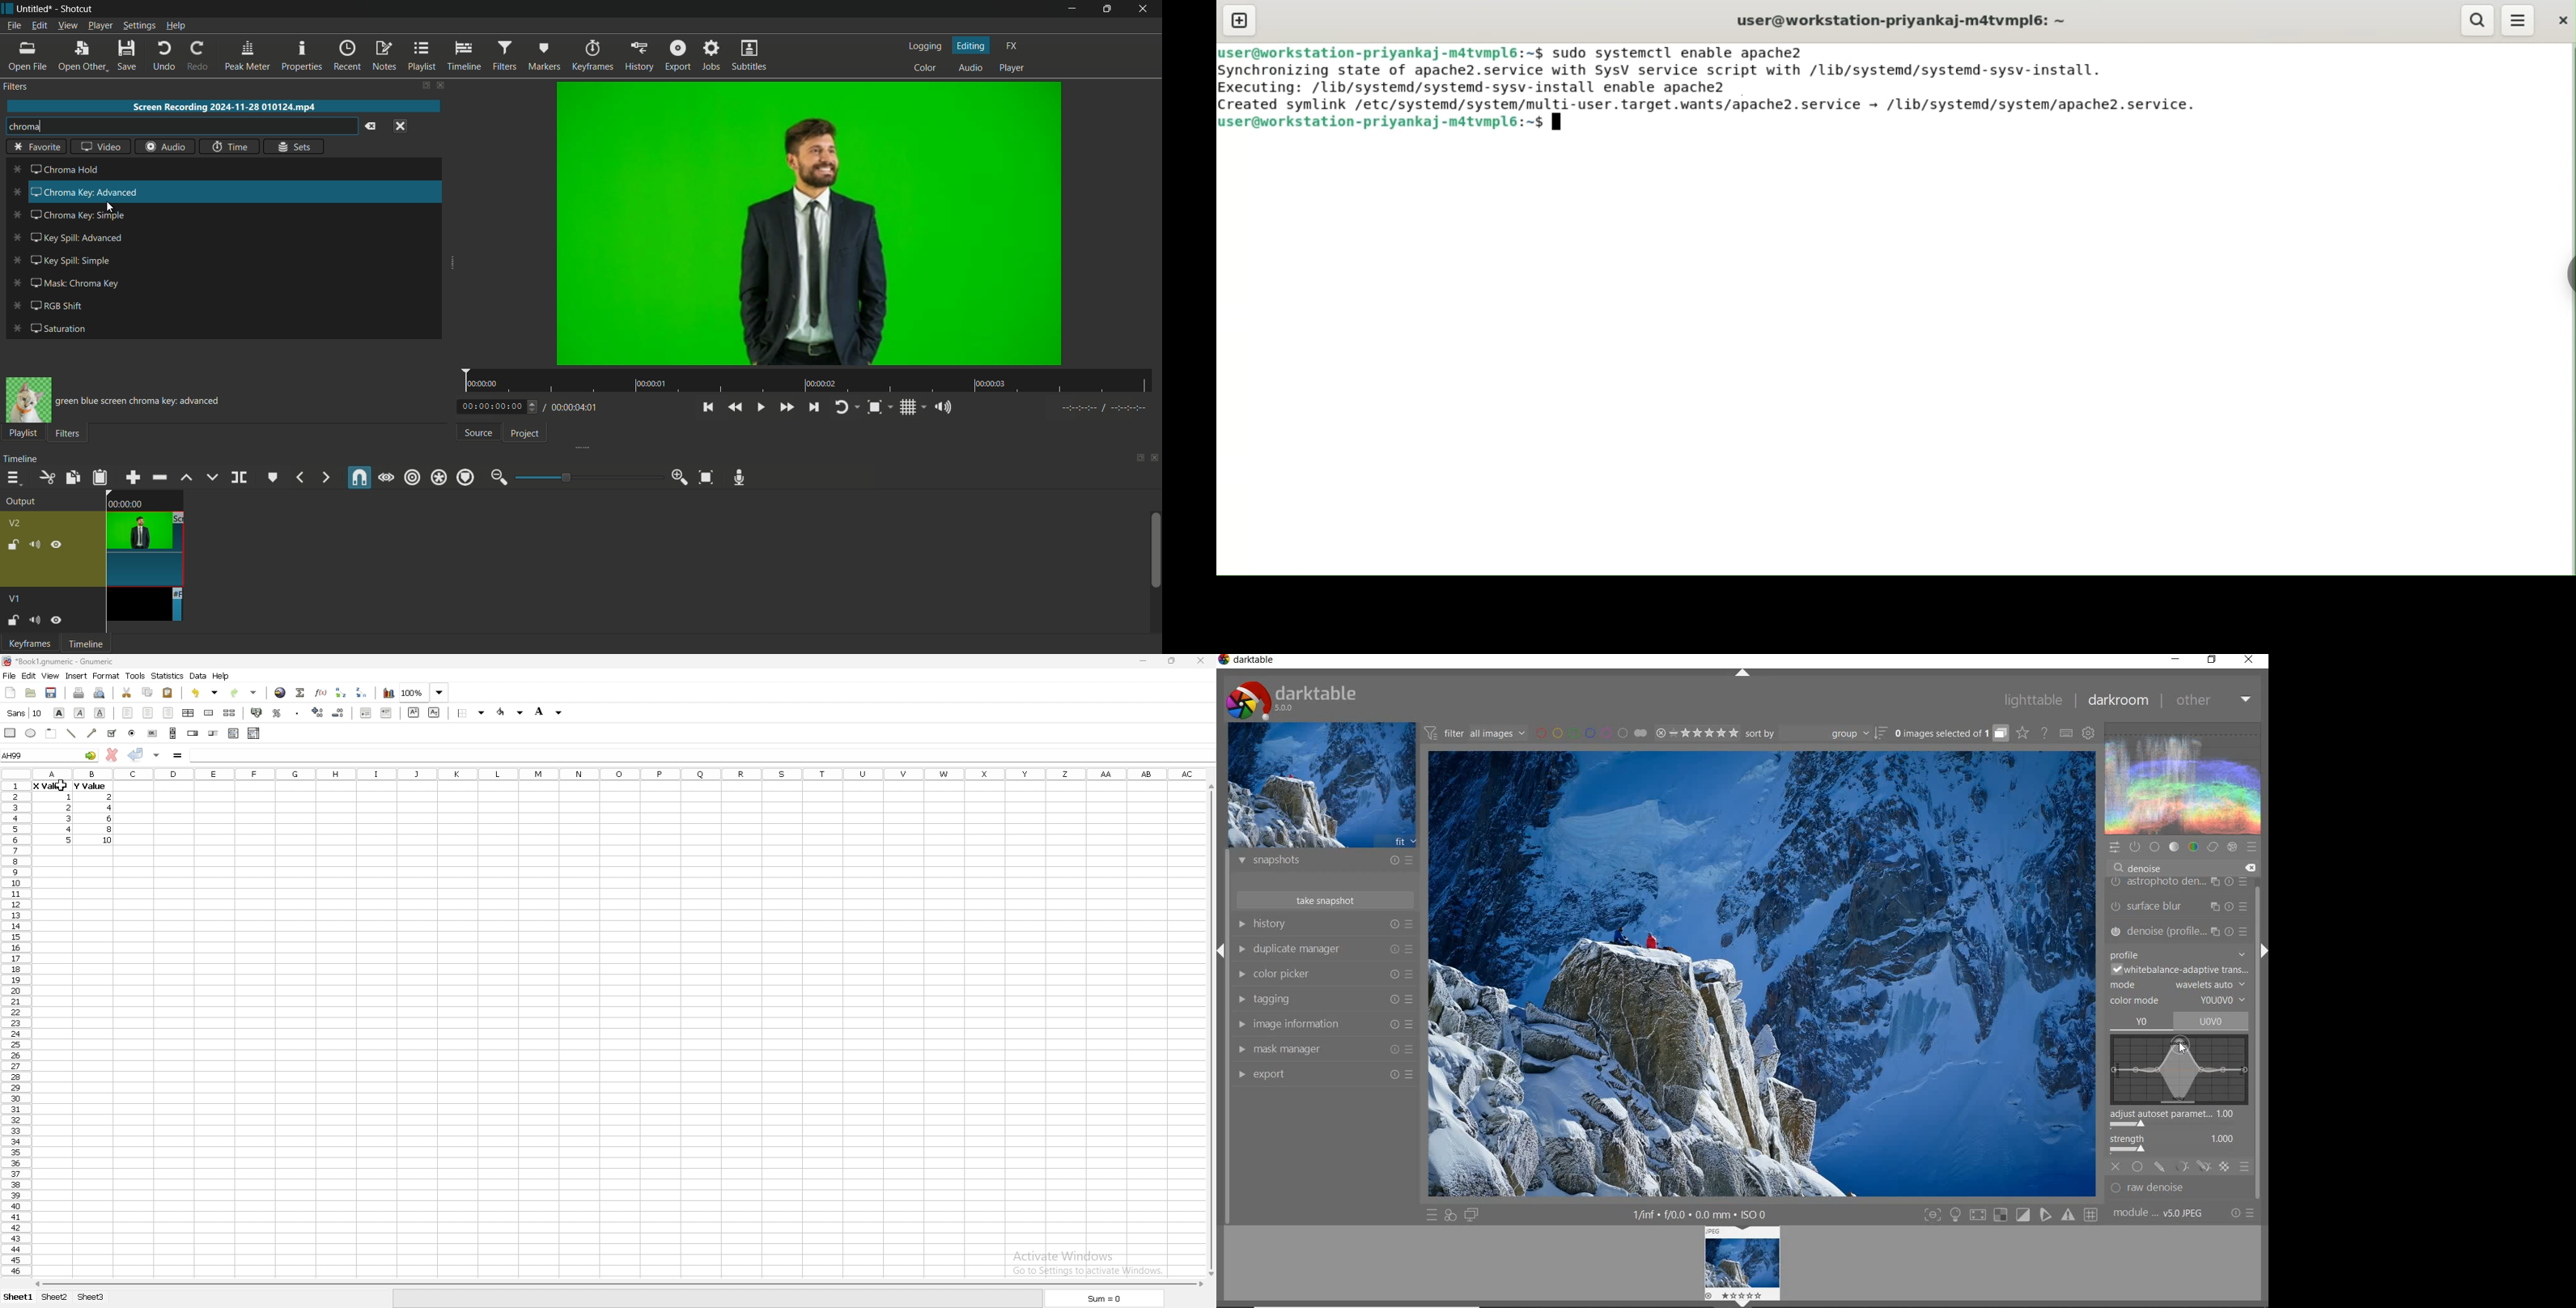 This screenshot has width=2576, height=1316. I want to click on format, so click(106, 676).